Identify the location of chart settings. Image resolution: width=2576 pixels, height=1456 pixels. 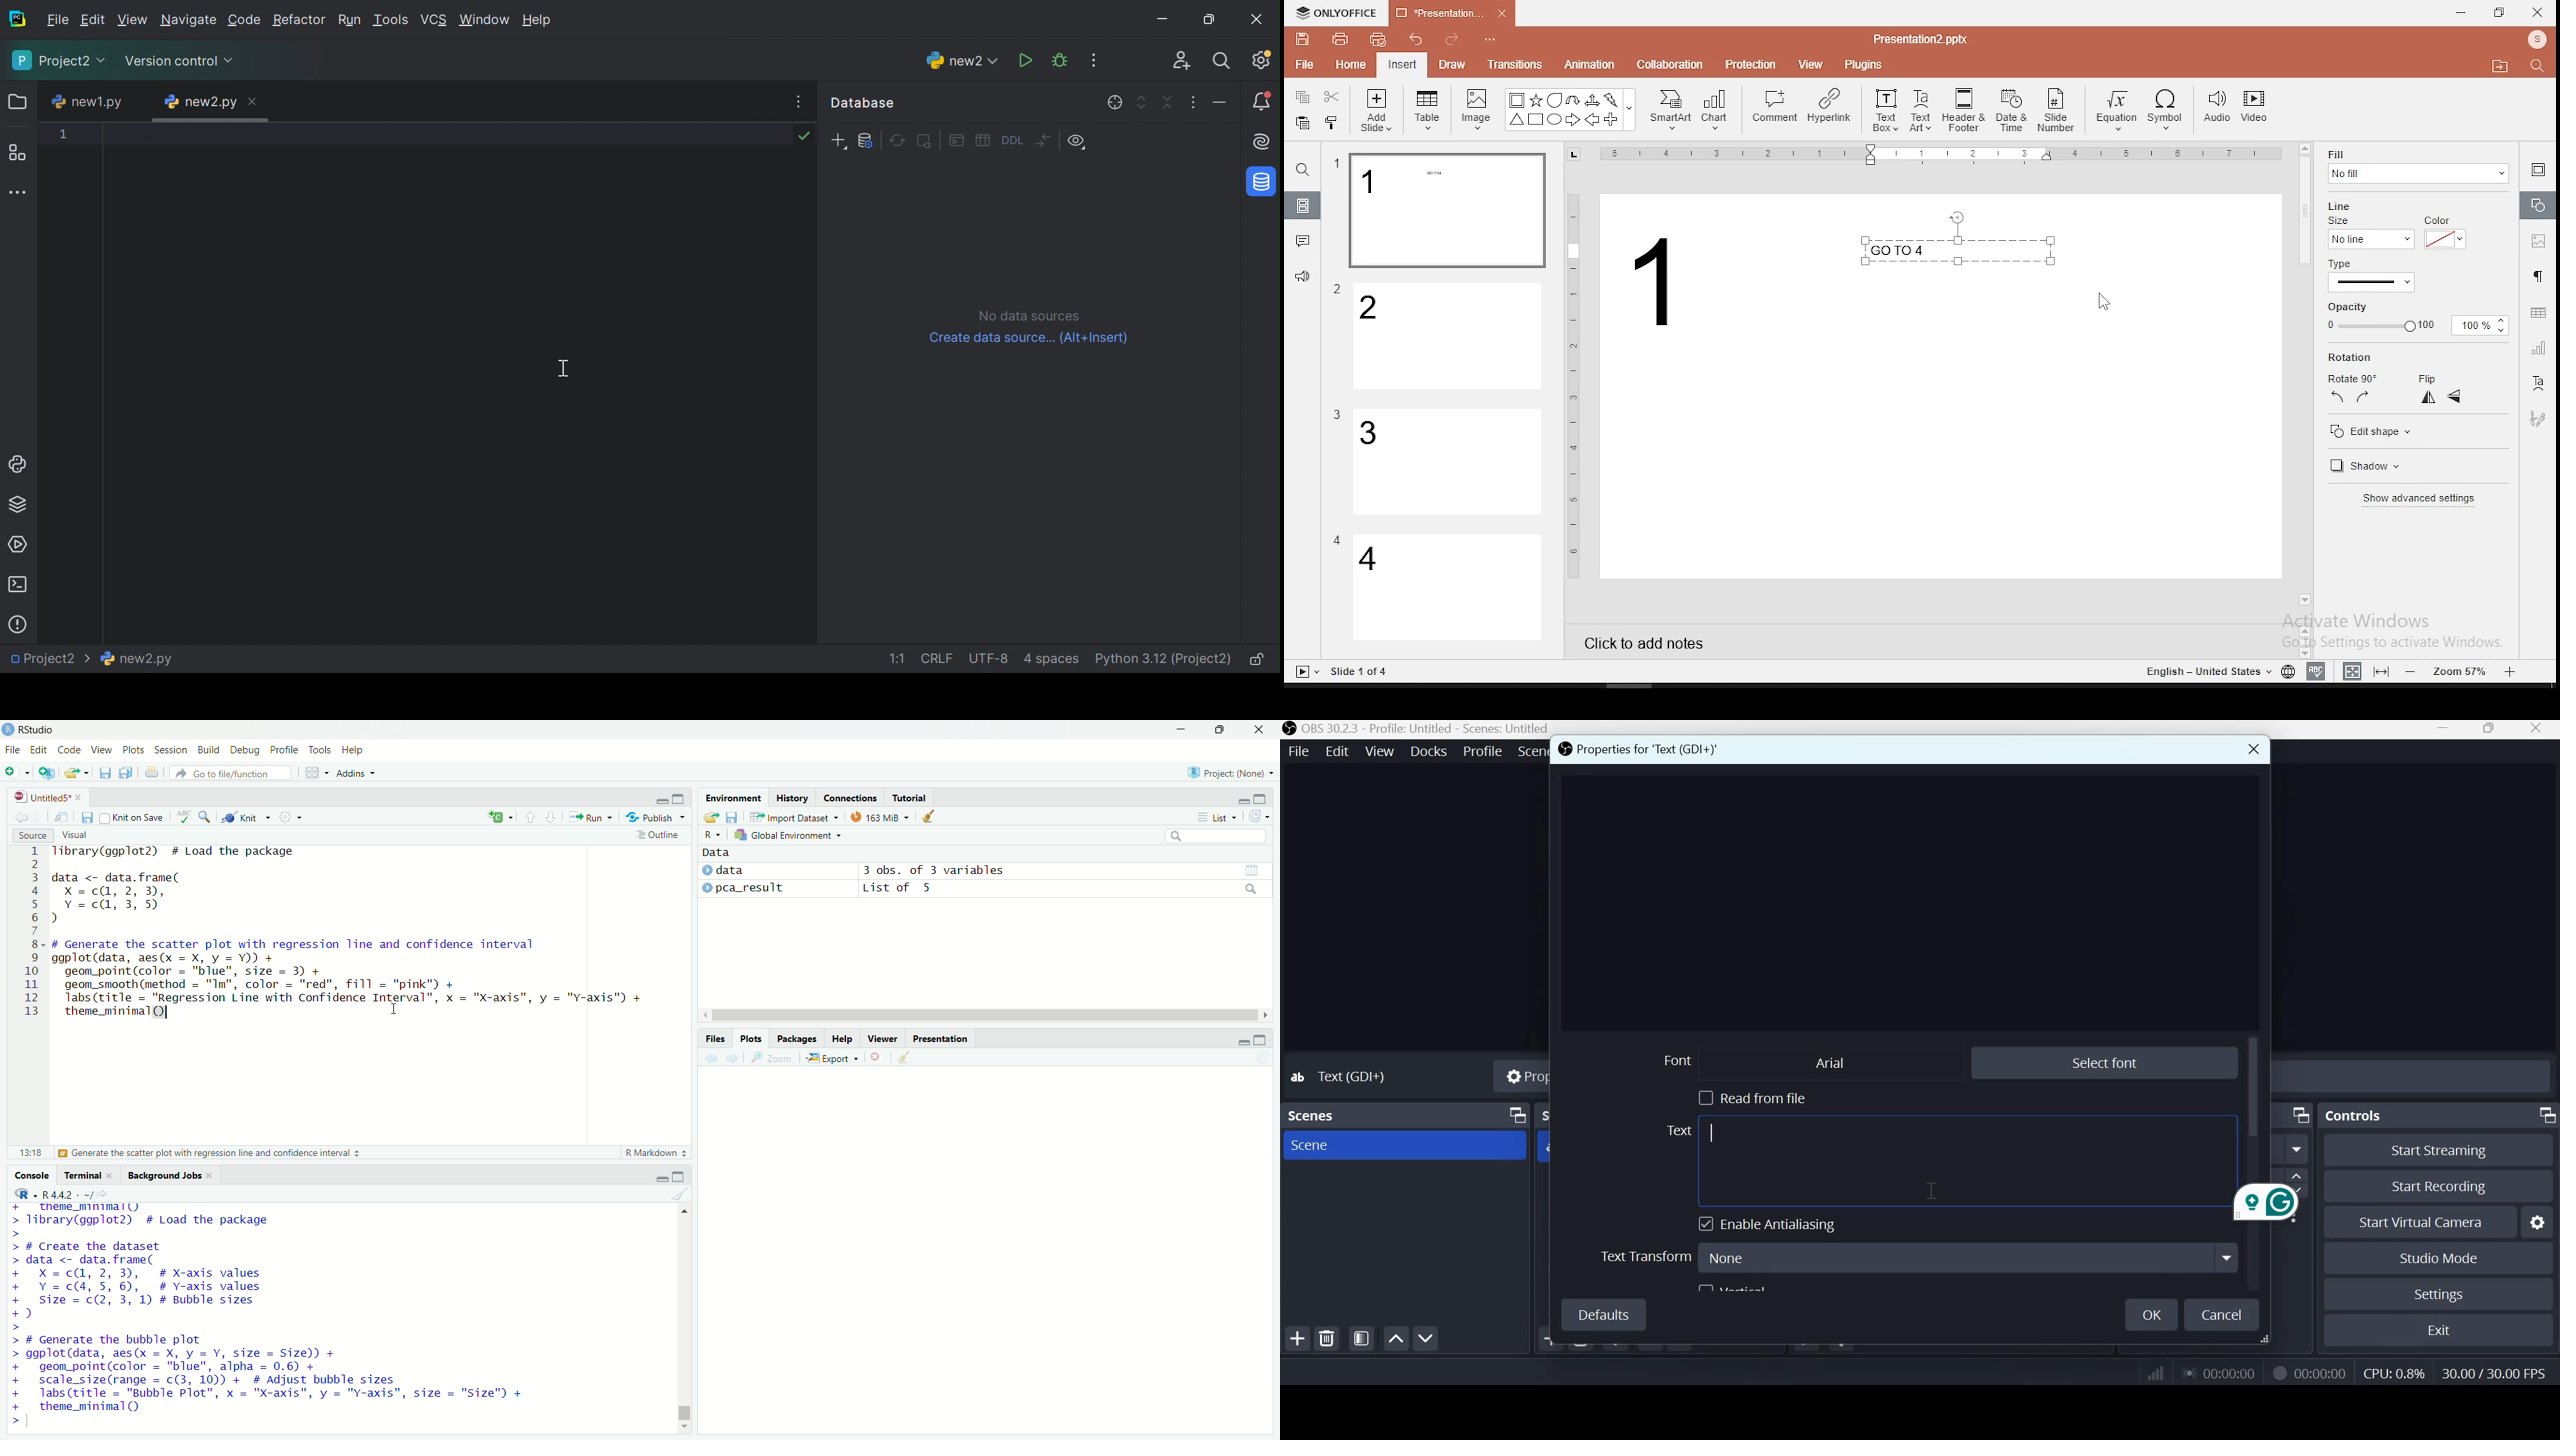
(2537, 348).